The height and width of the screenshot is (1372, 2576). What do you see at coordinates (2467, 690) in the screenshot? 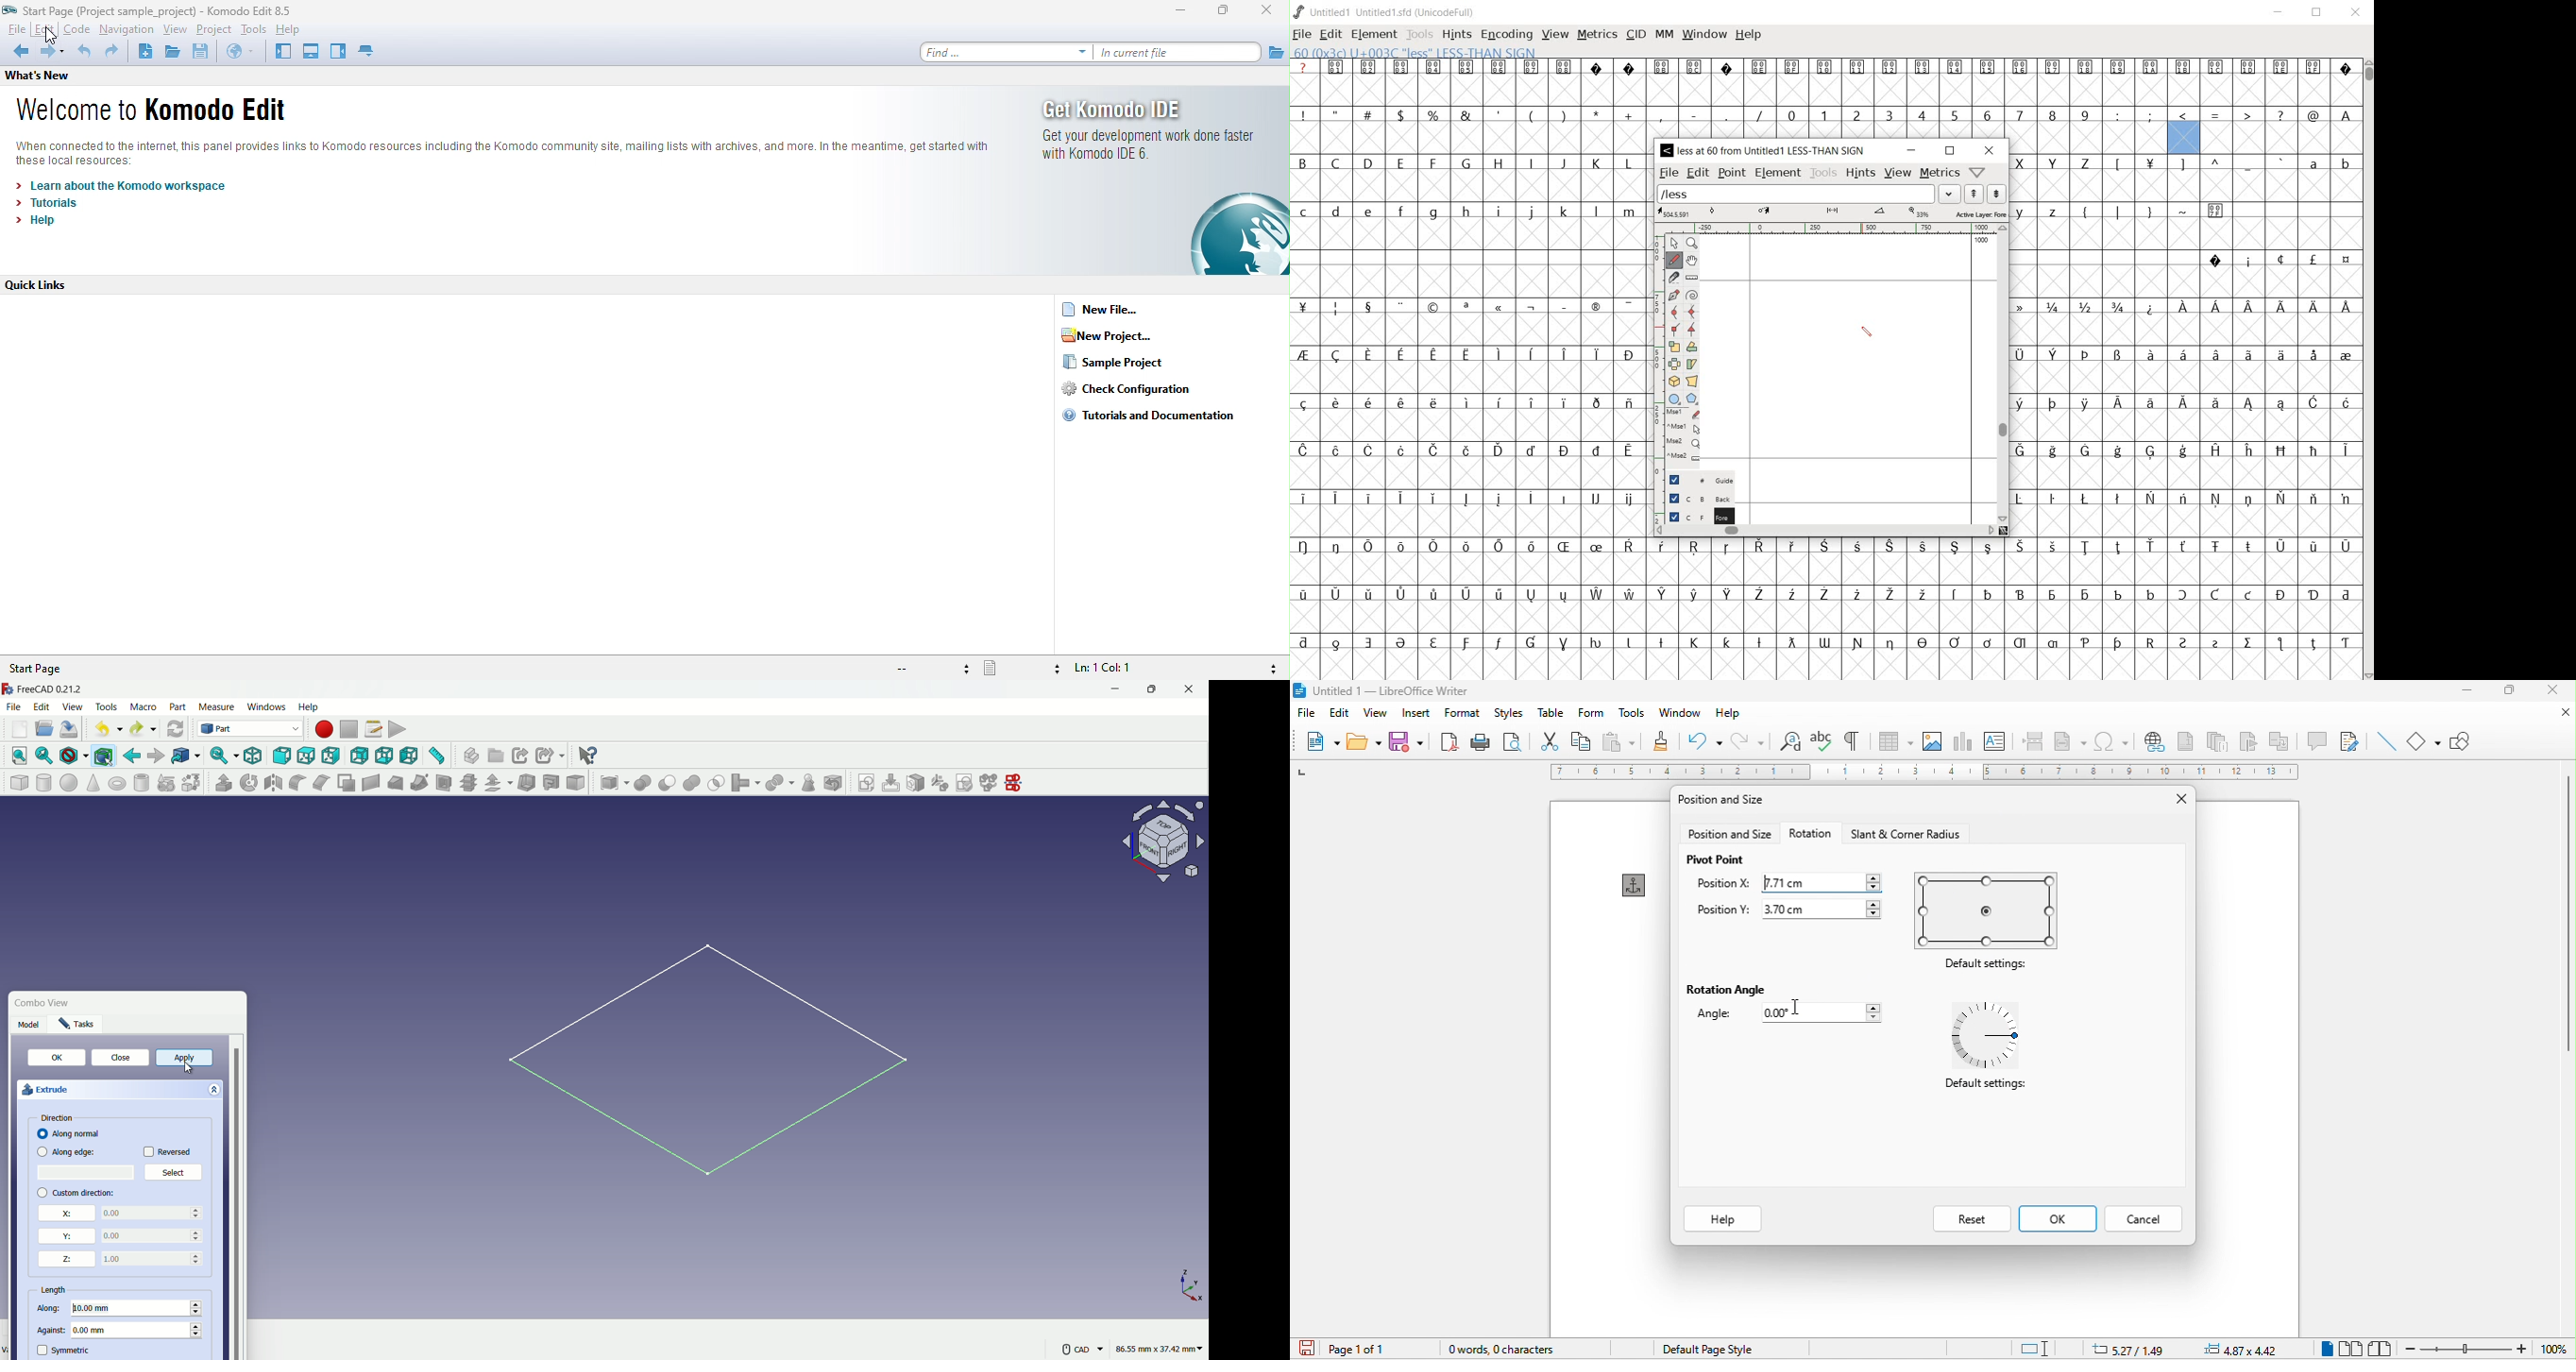
I see `minimize` at bounding box center [2467, 690].